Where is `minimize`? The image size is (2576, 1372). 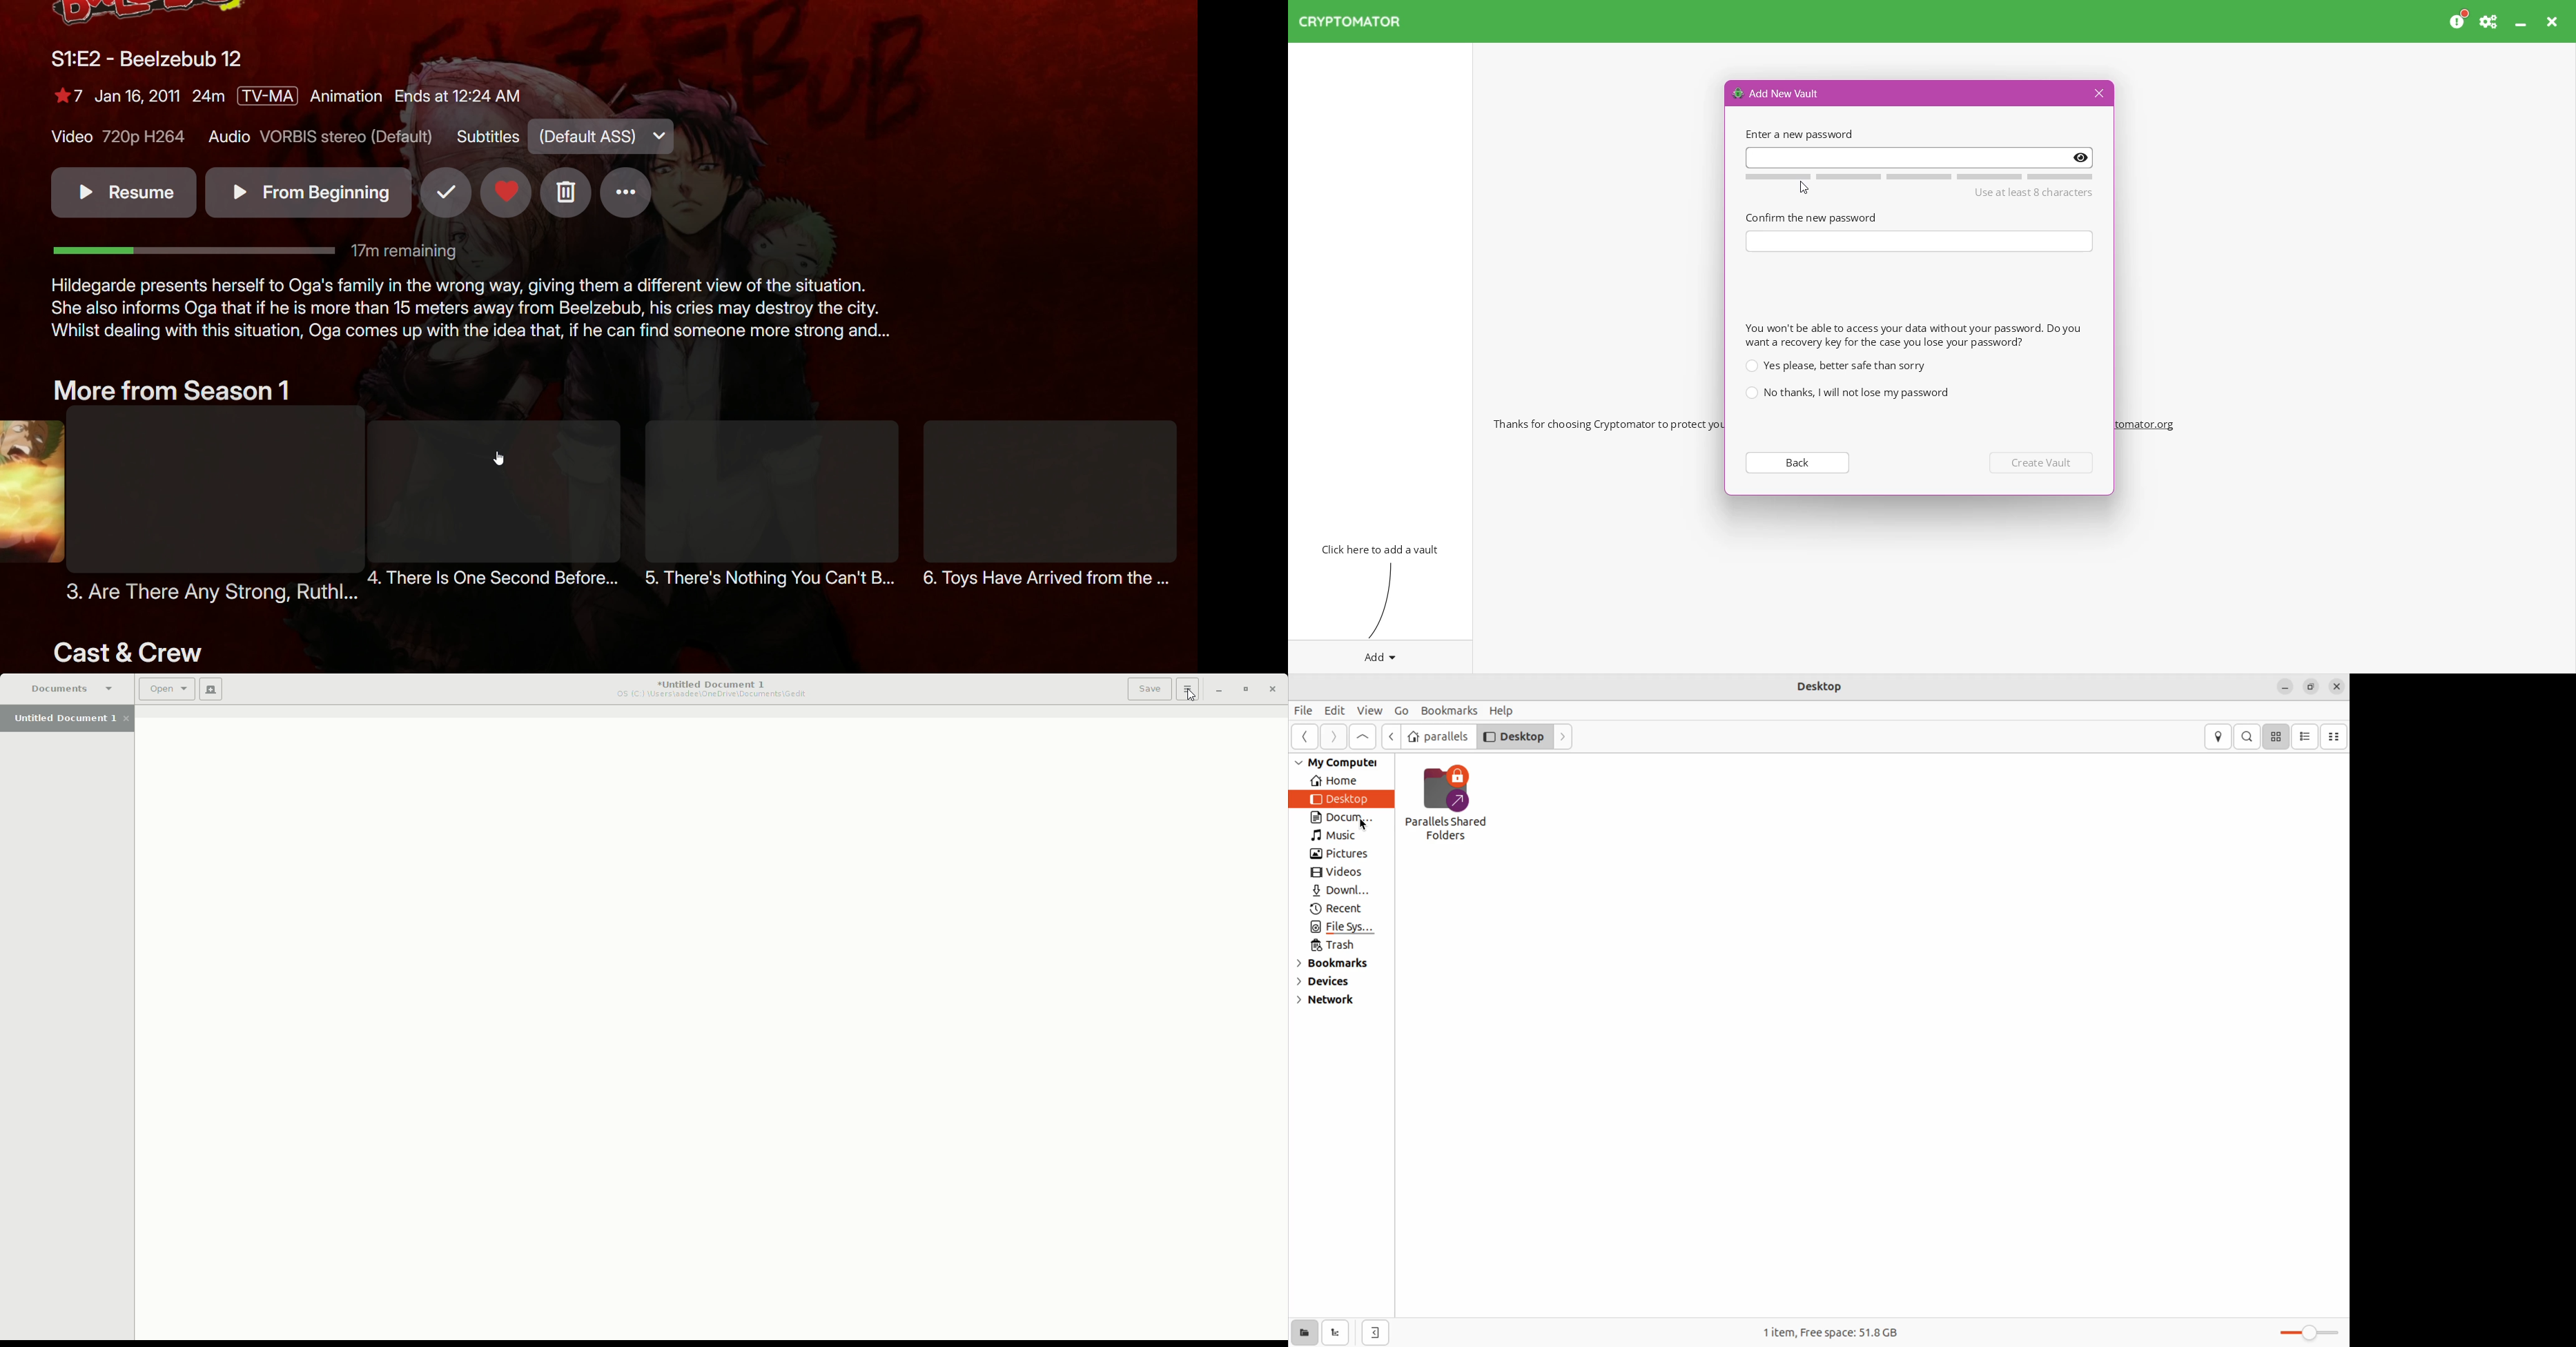 minimize is located at coordinates (2286, 686).